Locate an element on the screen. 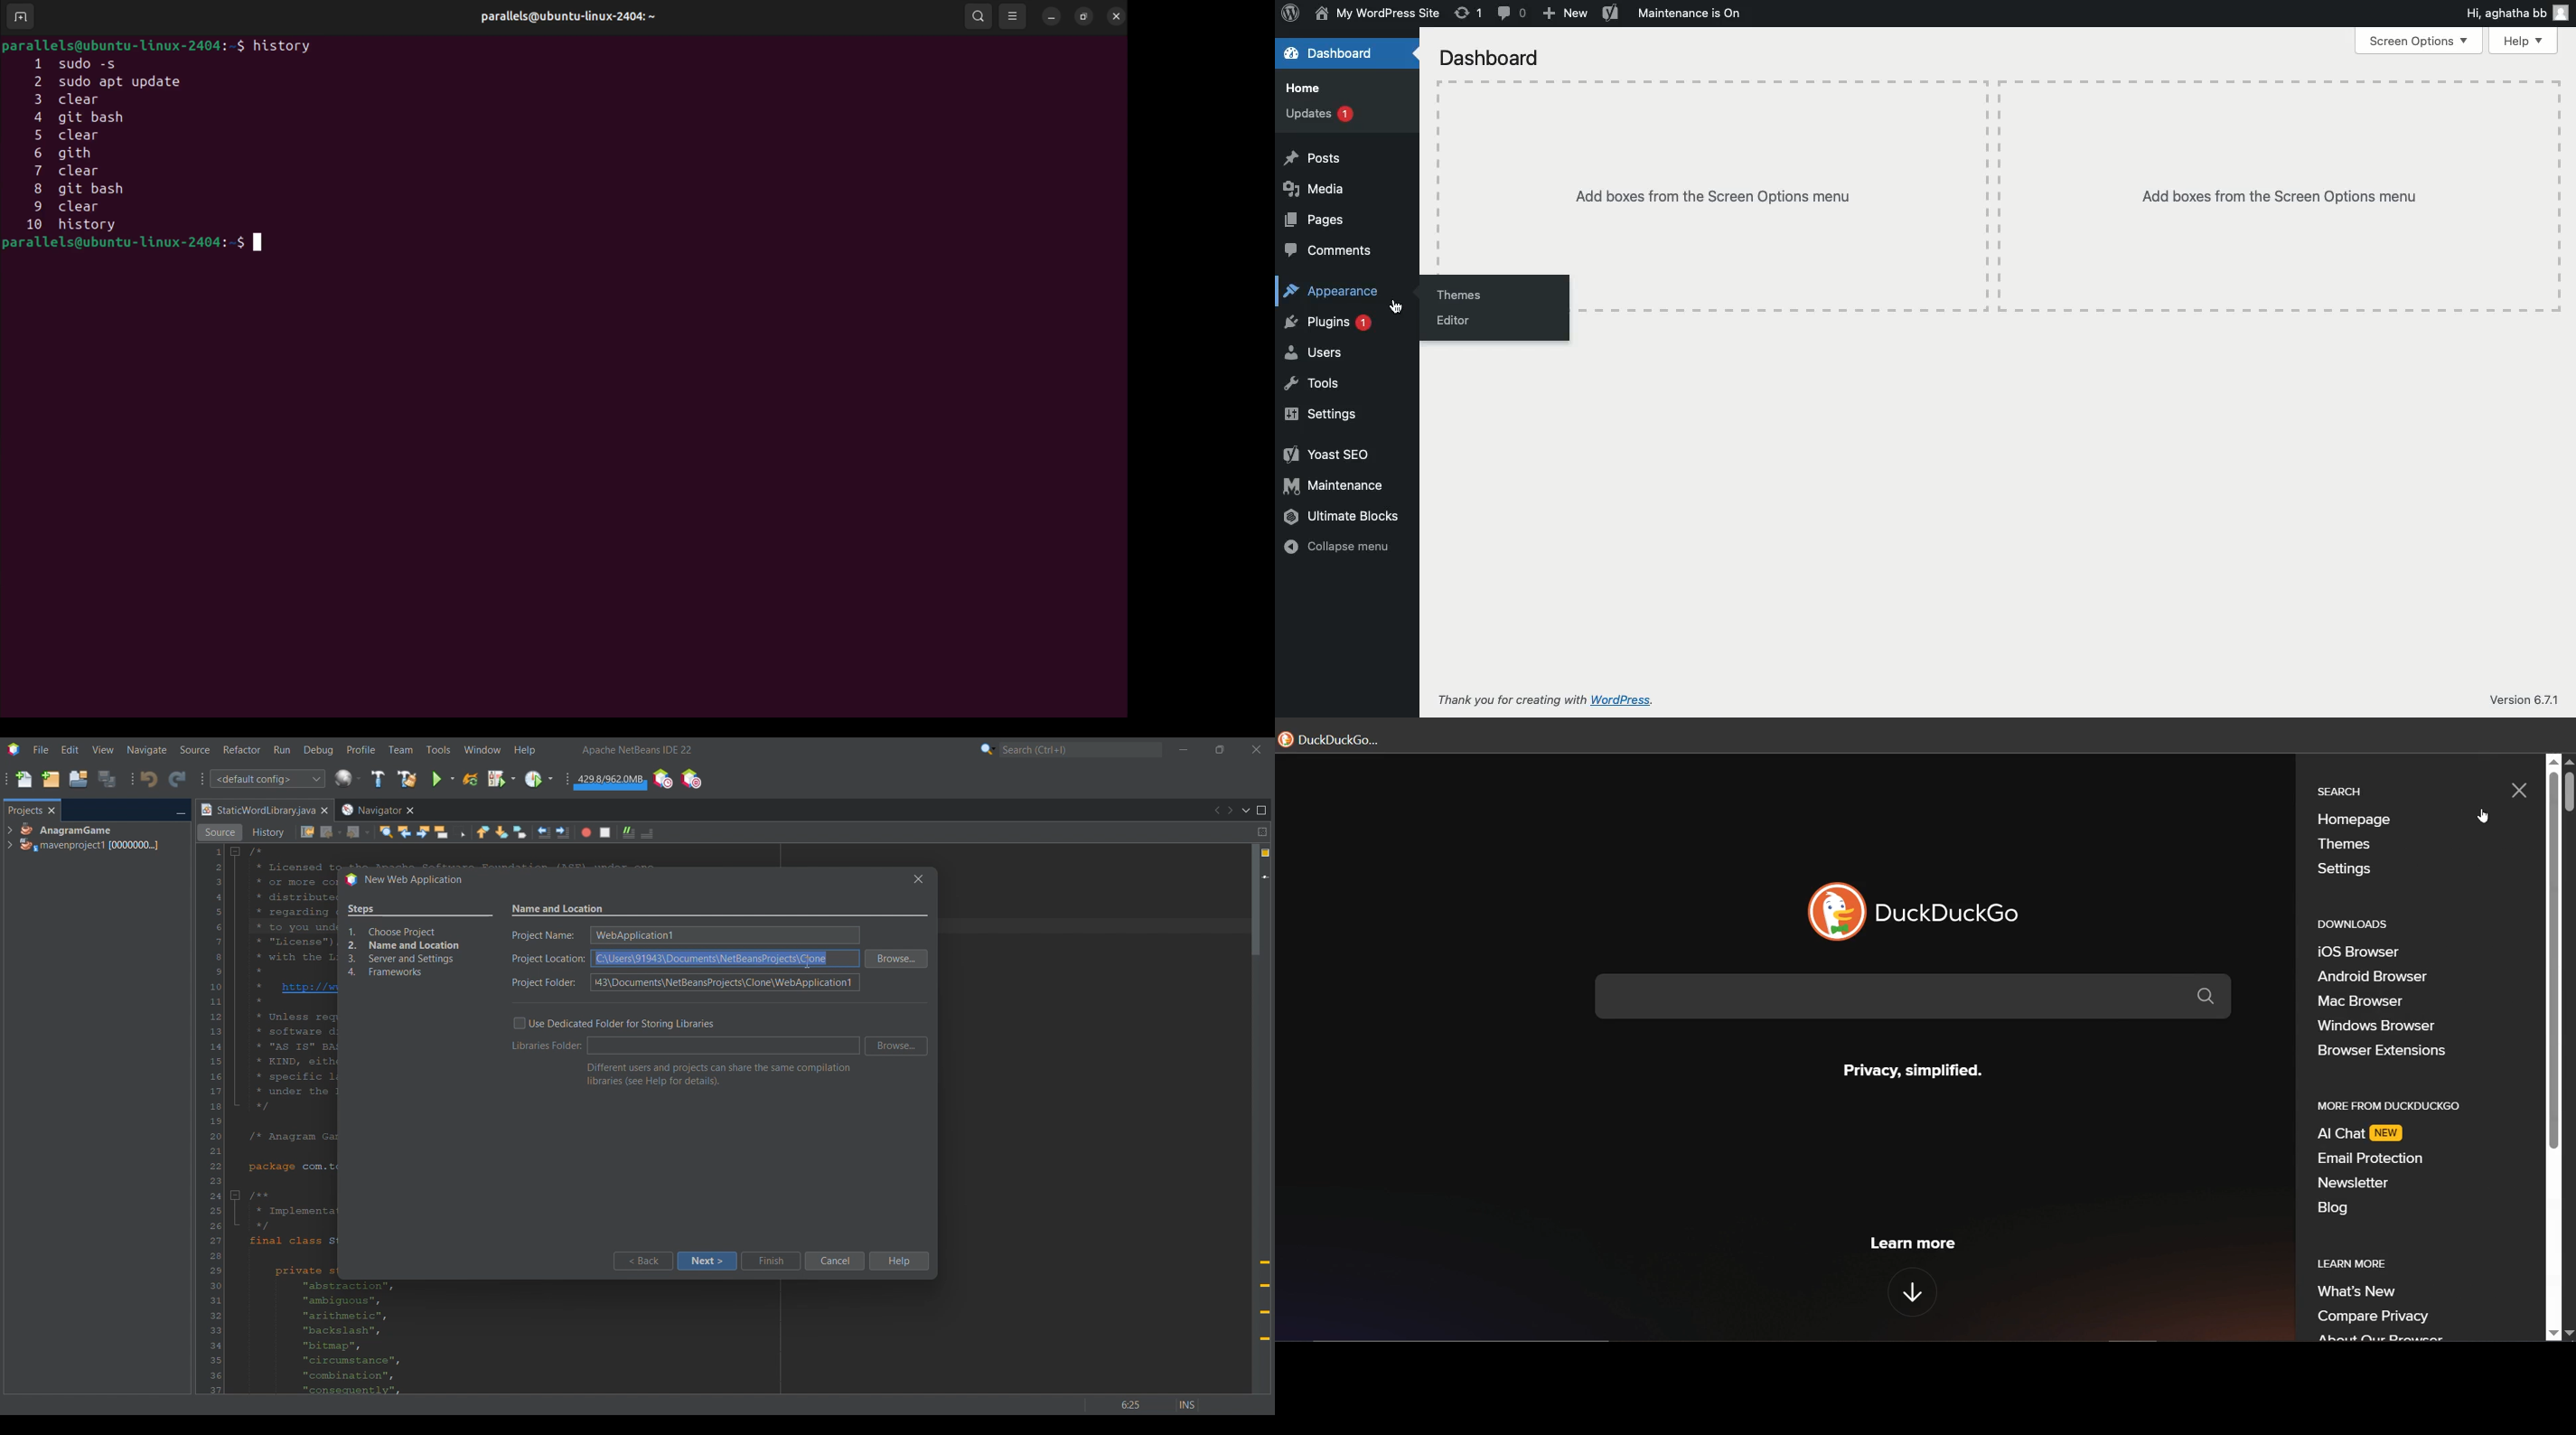 The height and width of the screenshot is (1456, 2576). wordpress is located at coordinates (1625, 699).